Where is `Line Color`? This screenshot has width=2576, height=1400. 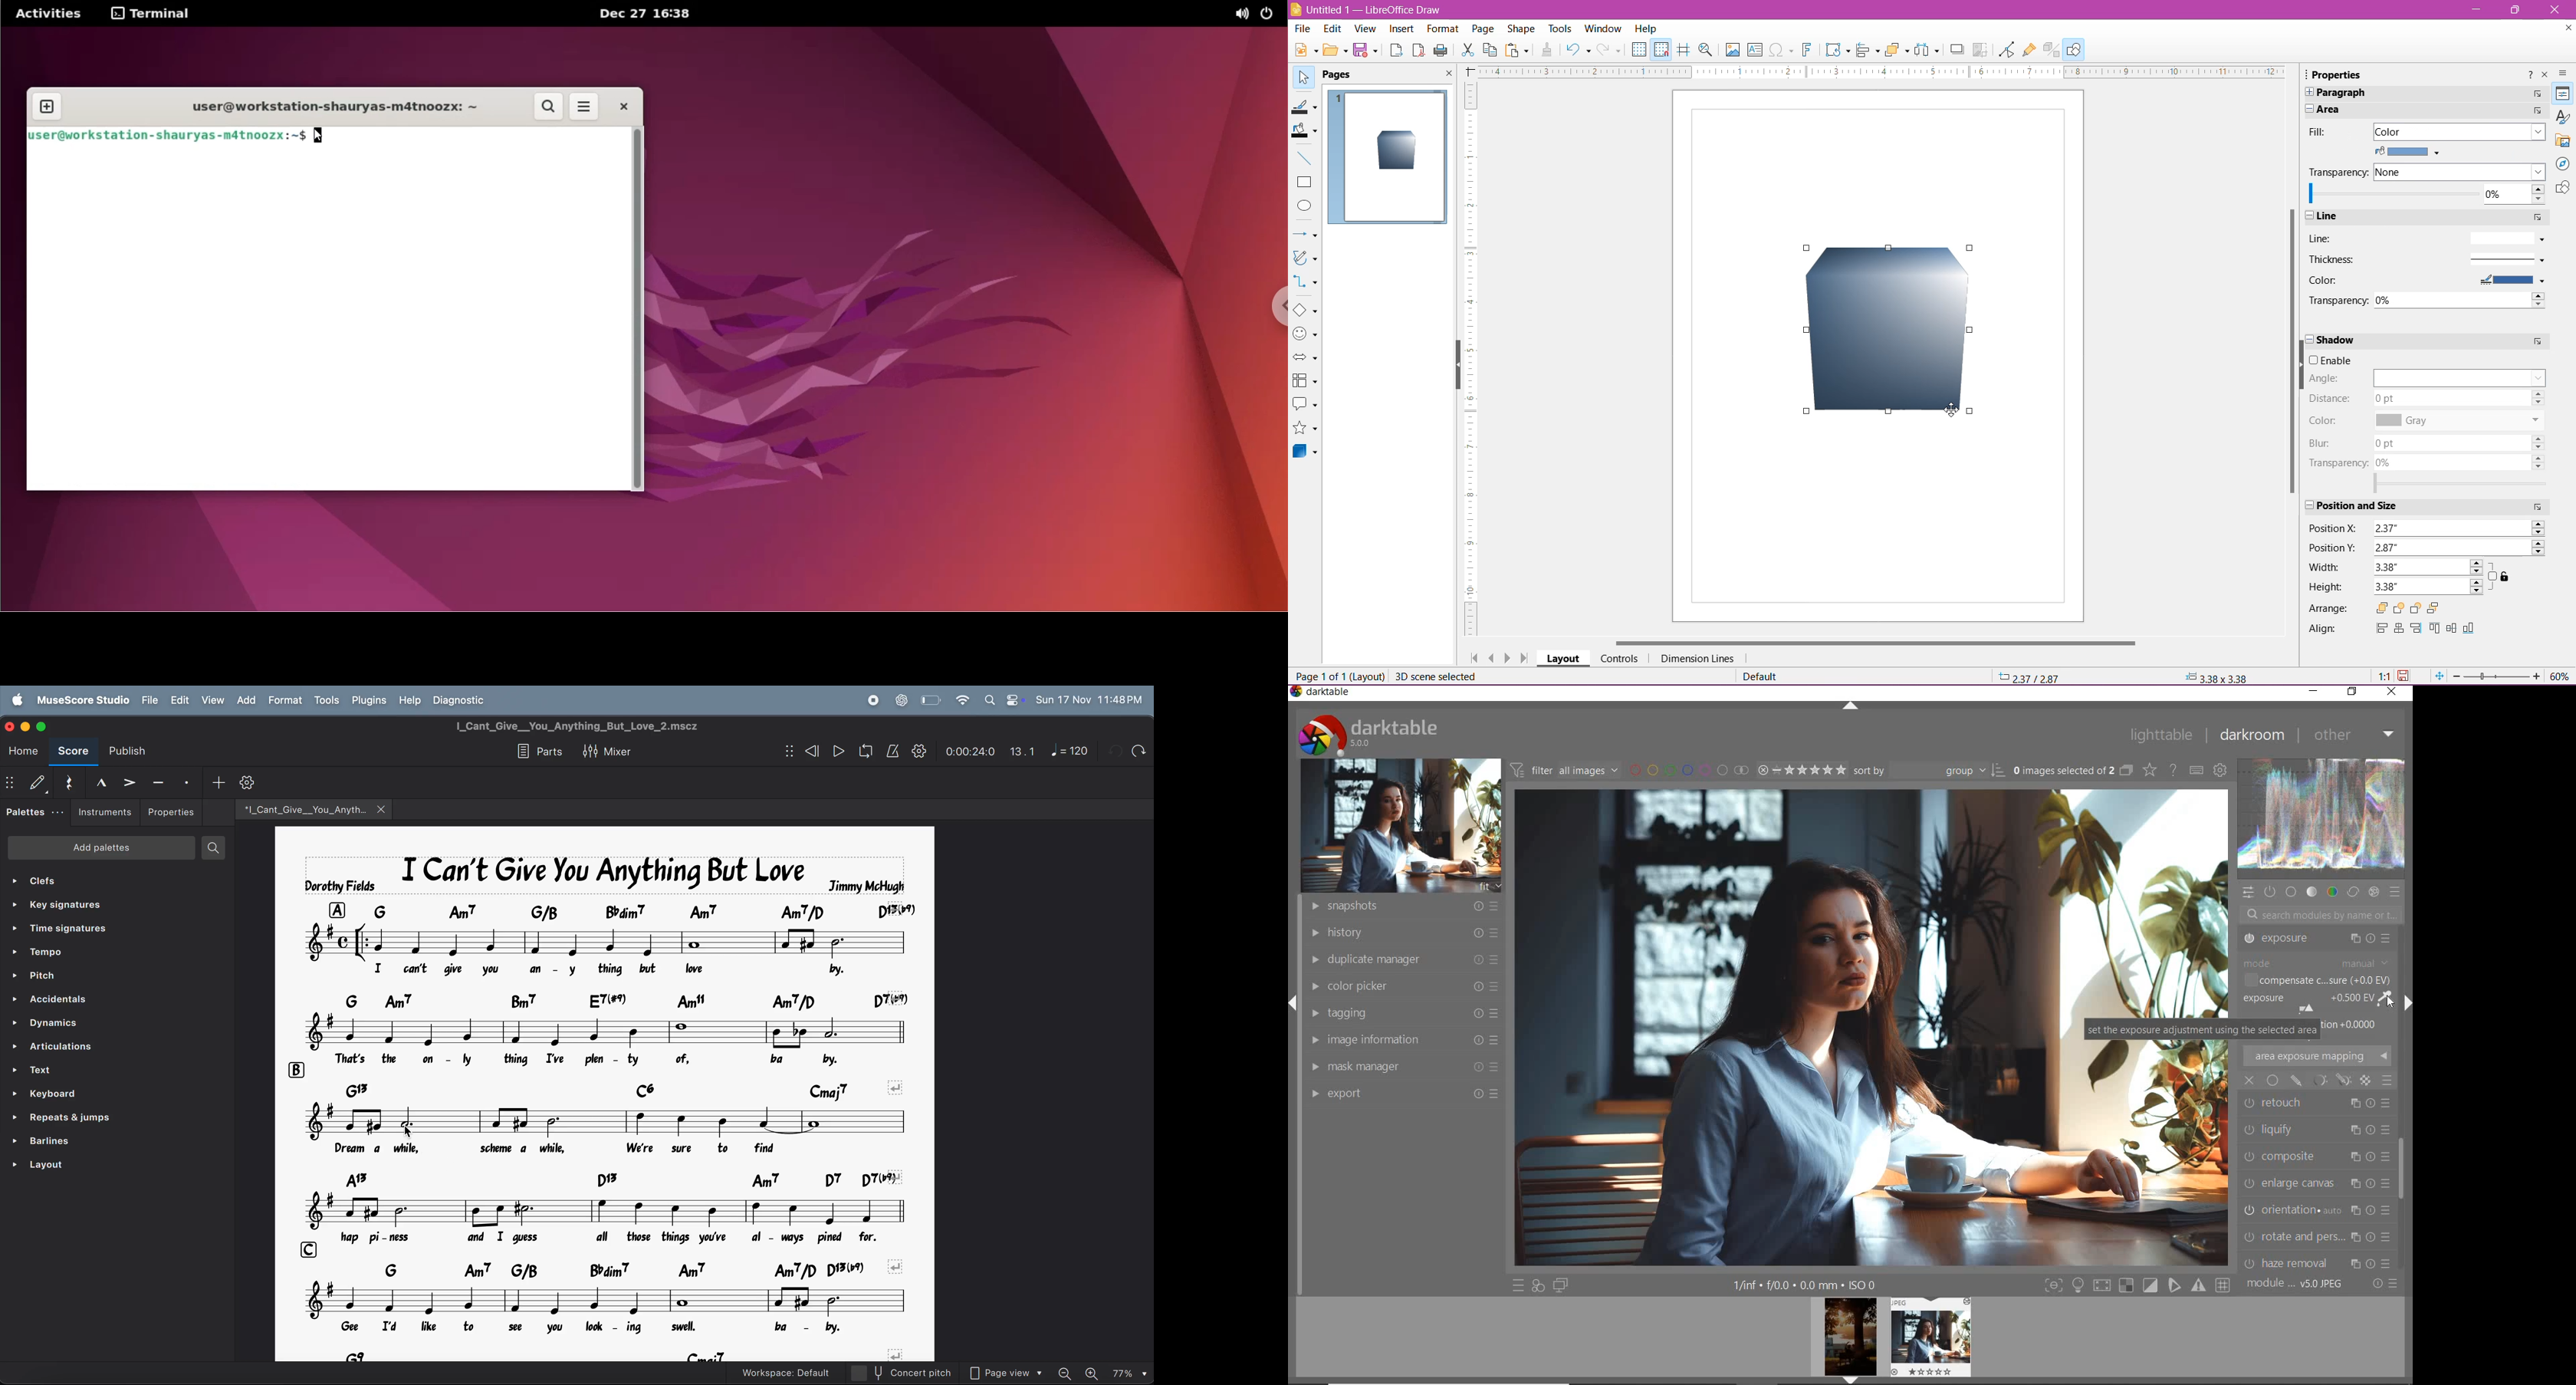 Line Color is located at coordinates (1304, 105).